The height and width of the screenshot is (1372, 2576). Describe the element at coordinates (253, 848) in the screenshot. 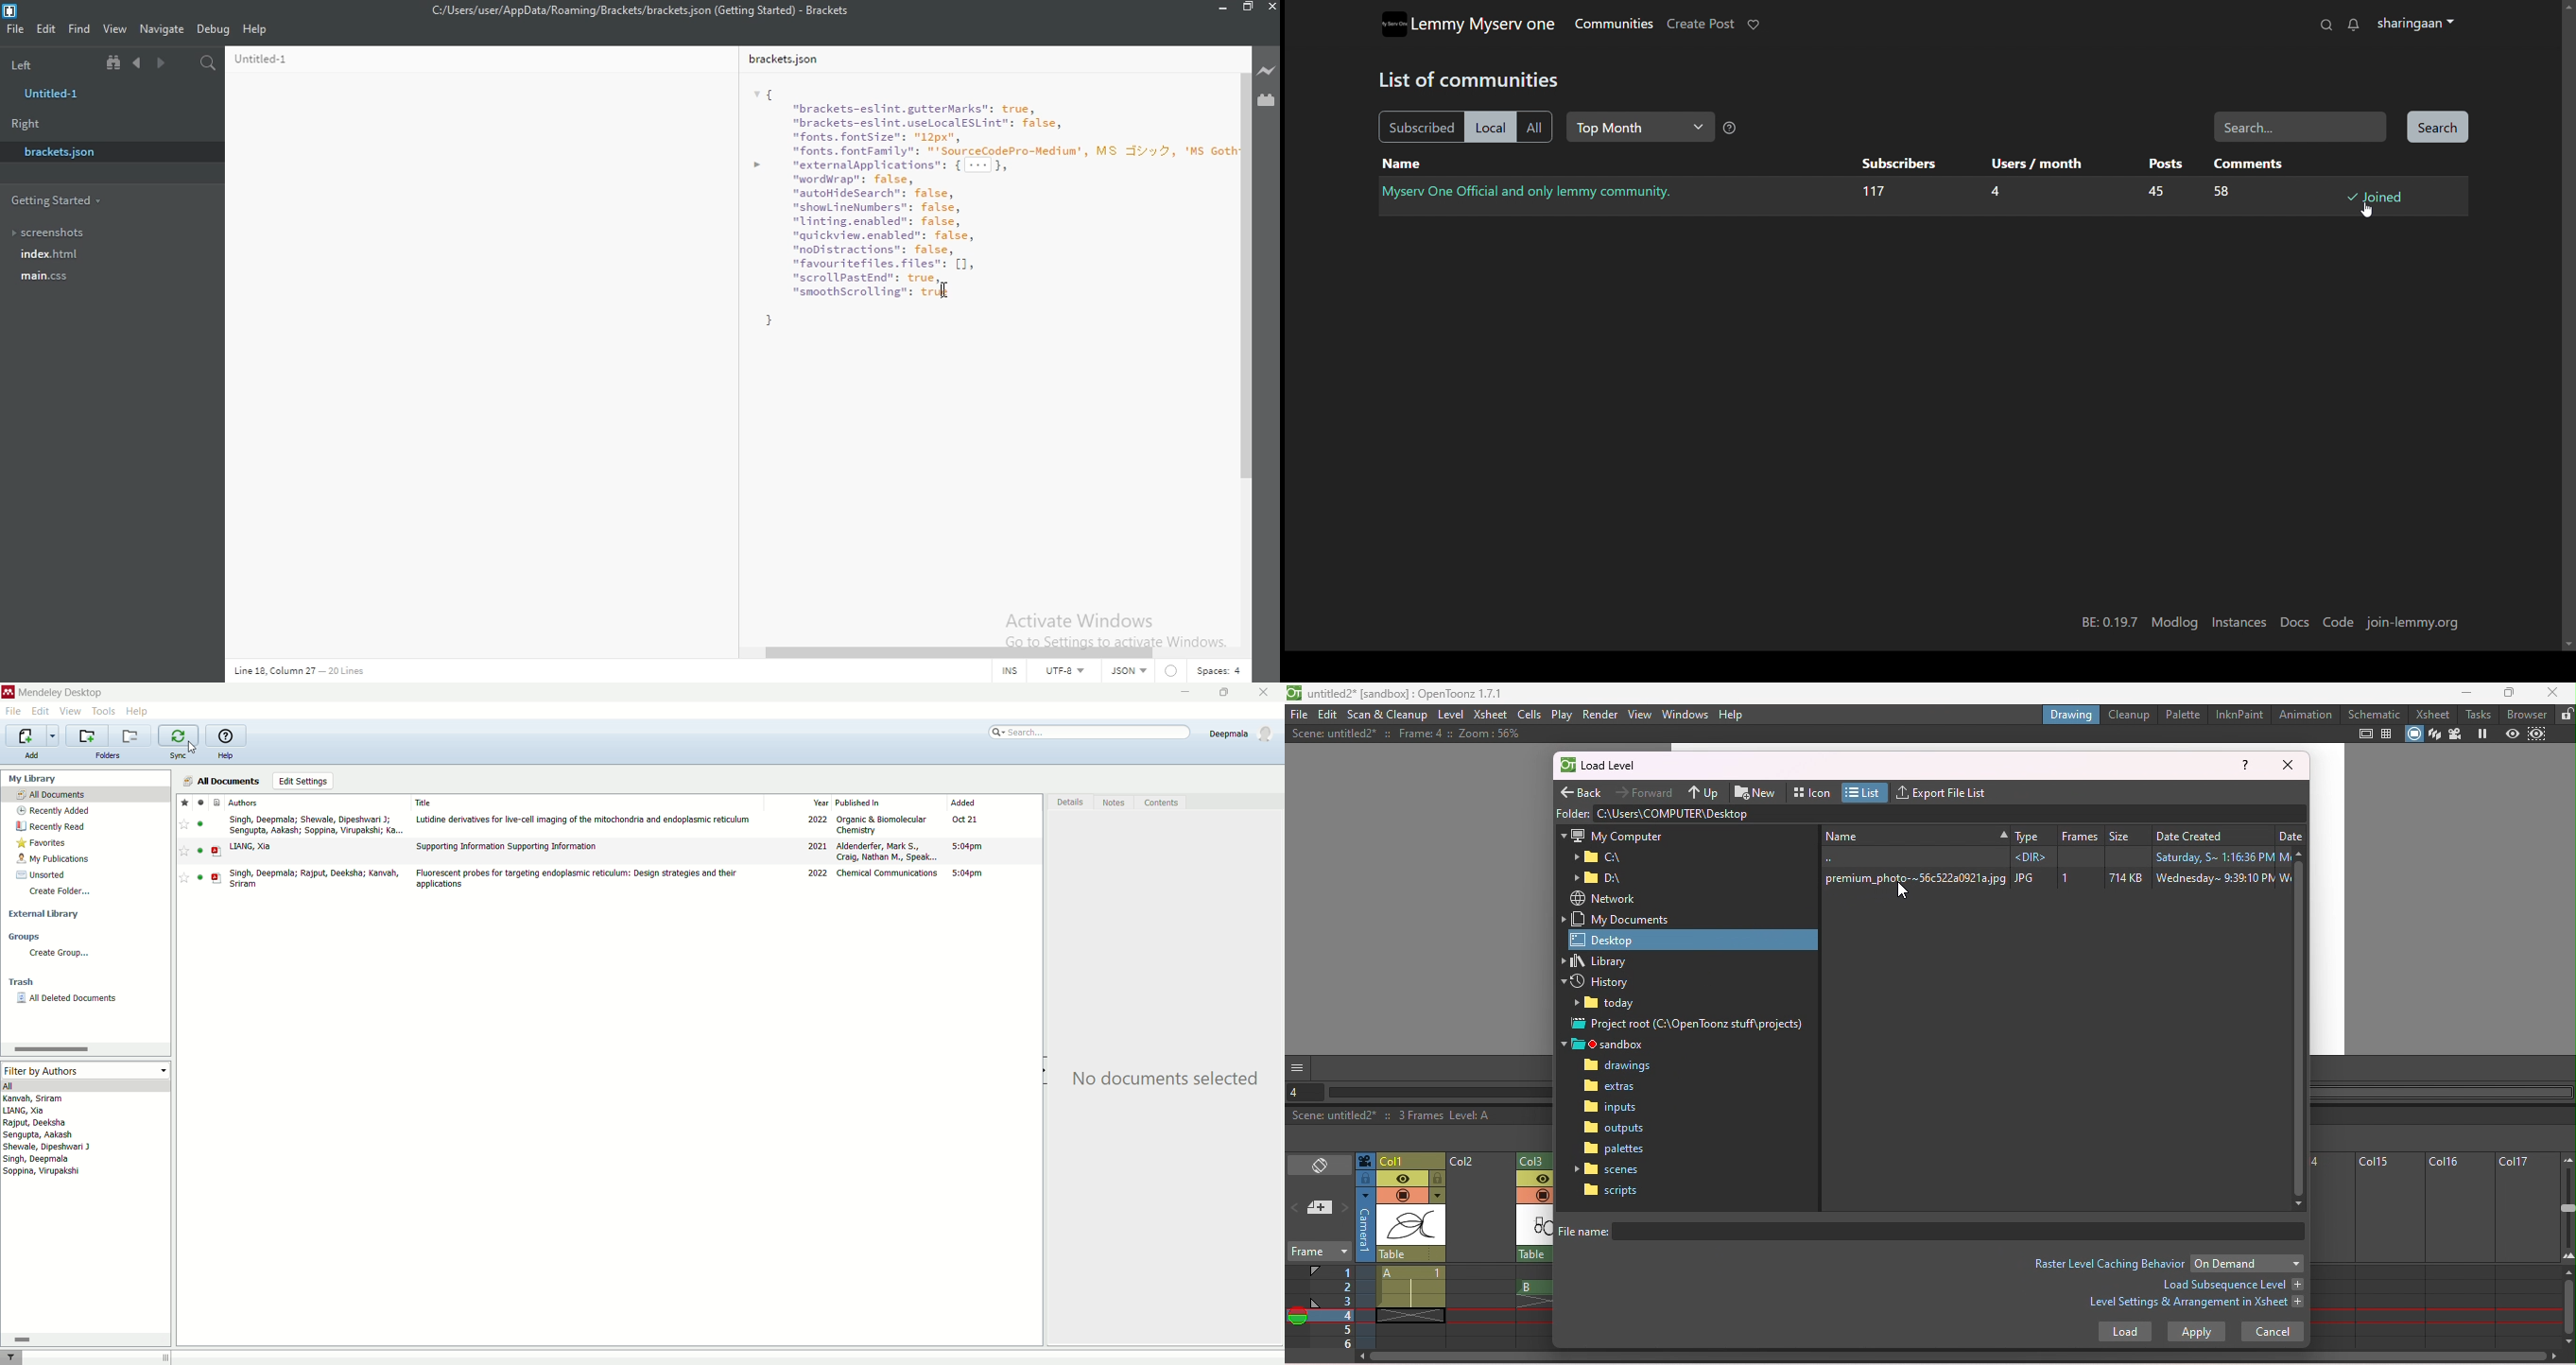

I see `LIANG, Xia` at that location.